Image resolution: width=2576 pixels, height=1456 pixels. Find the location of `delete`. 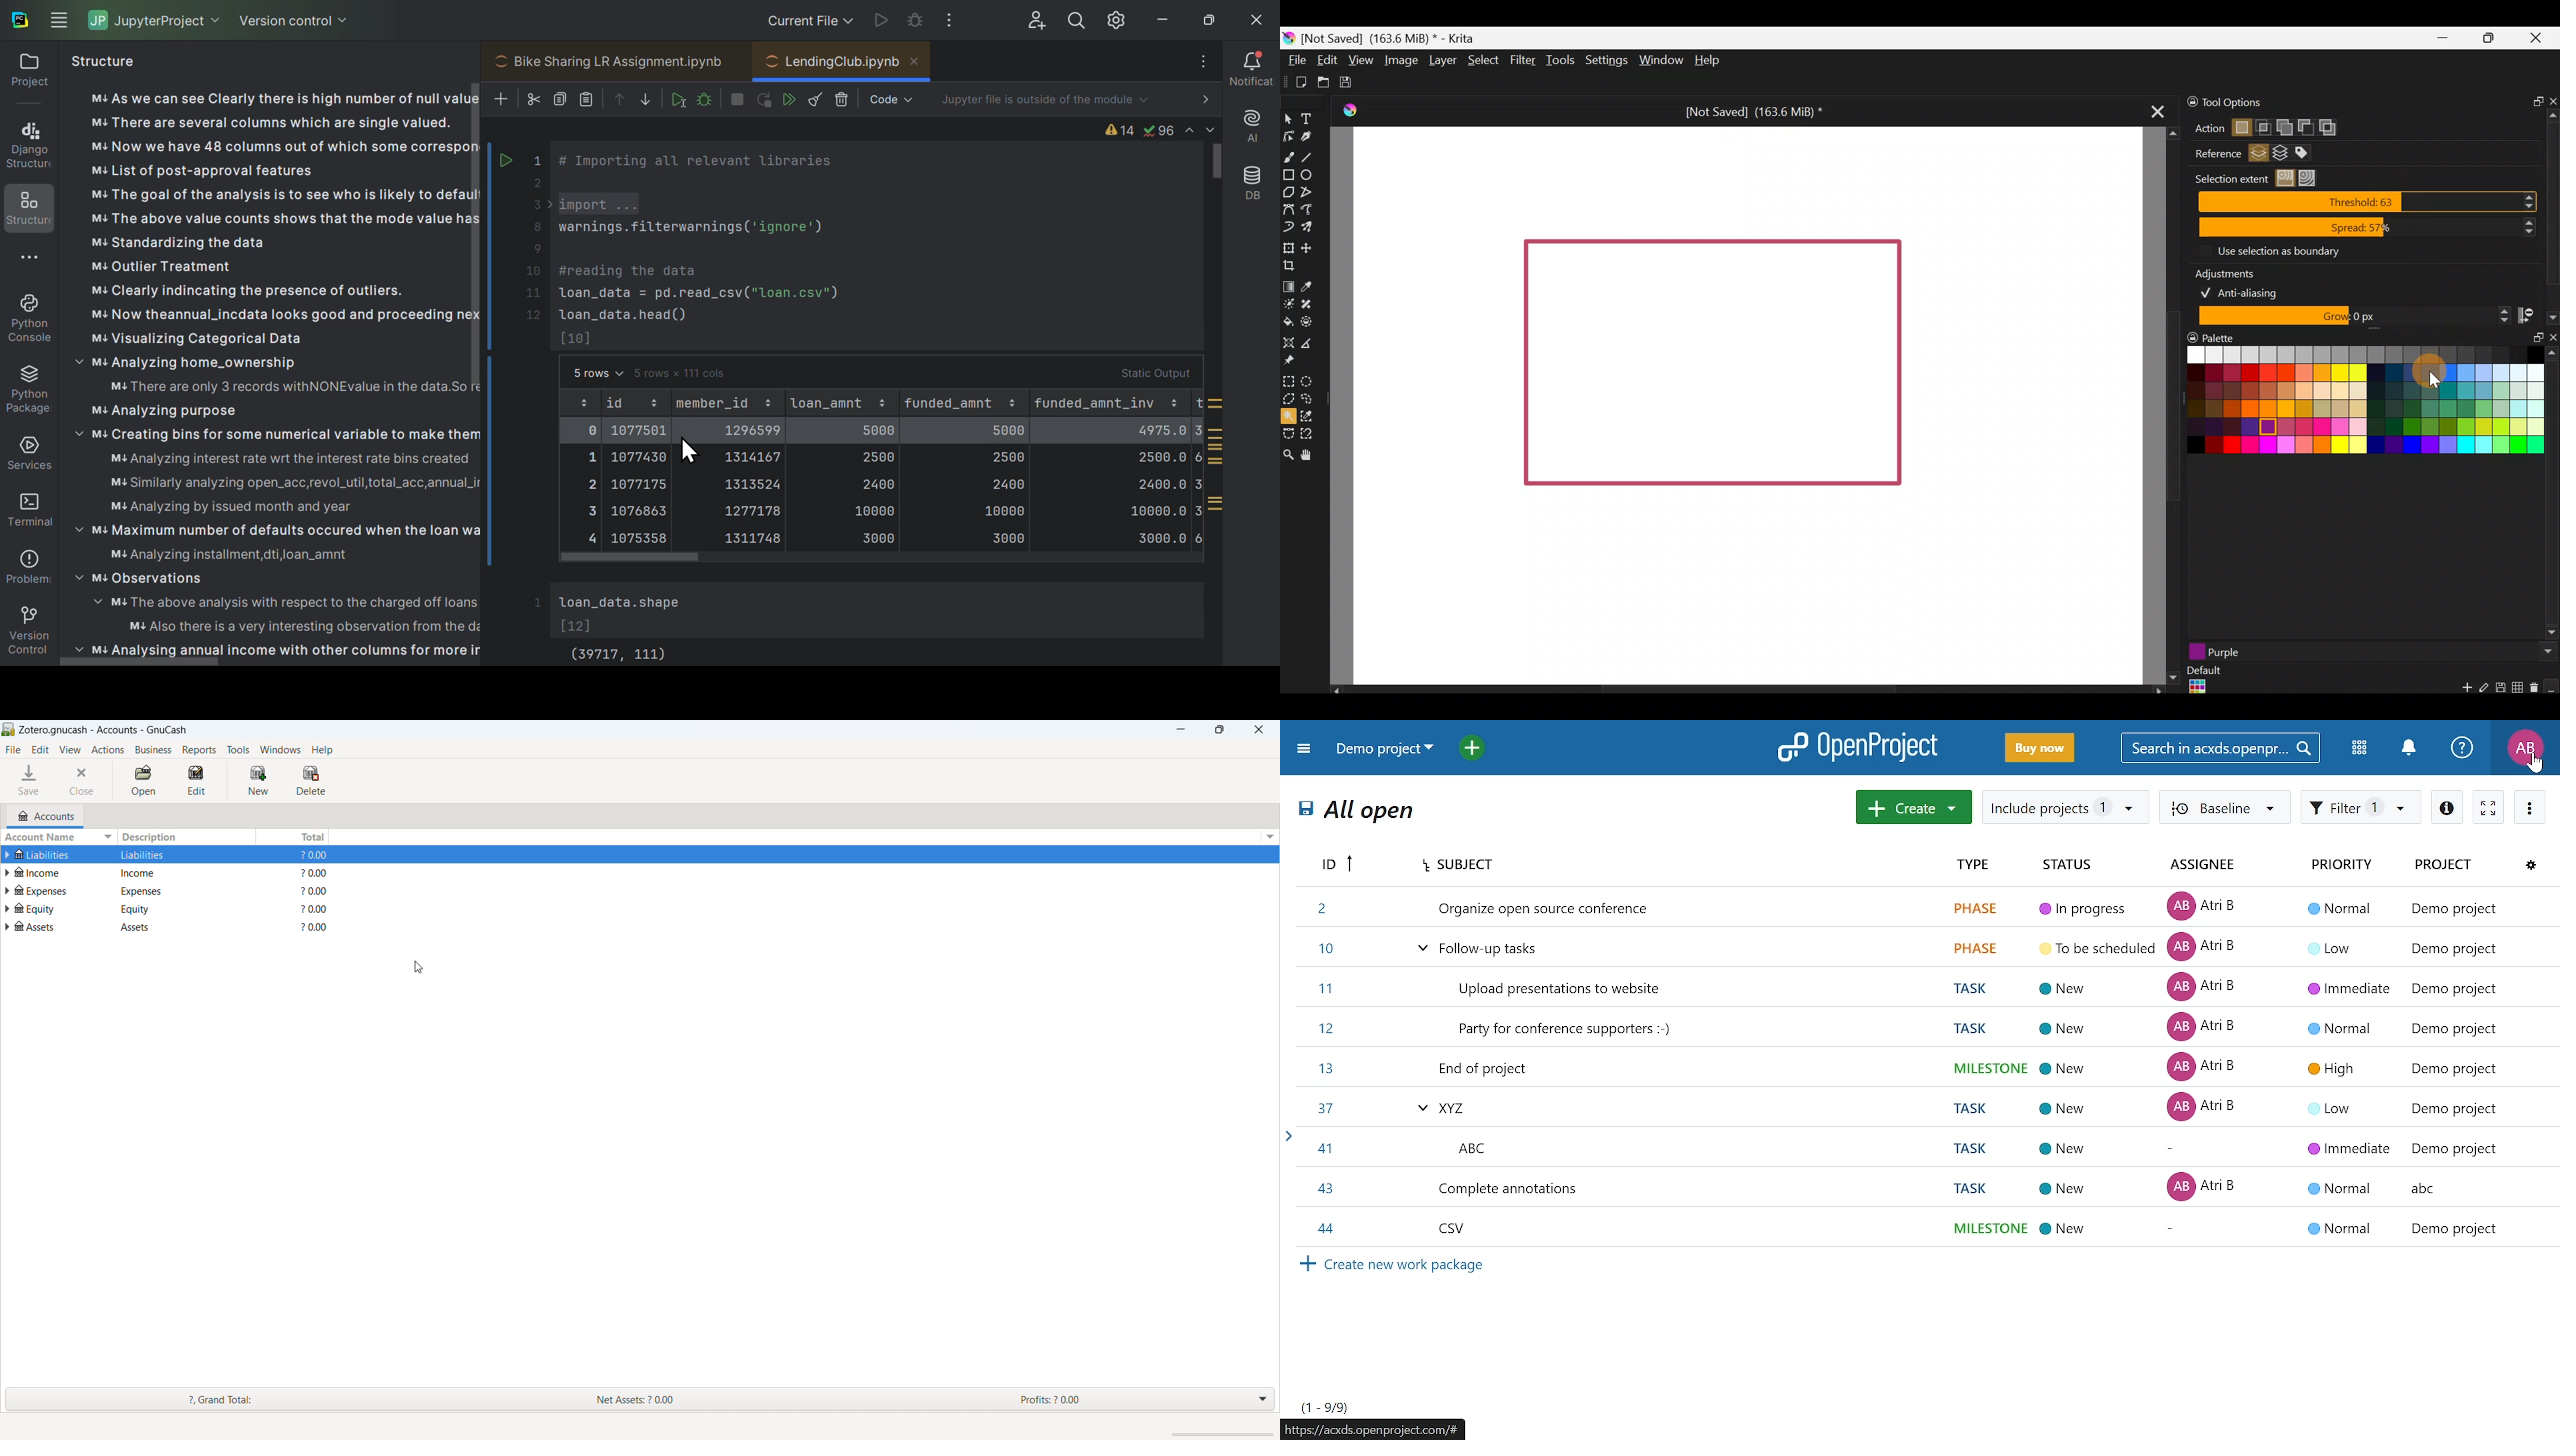

delete is located at coordinates (310, 781).